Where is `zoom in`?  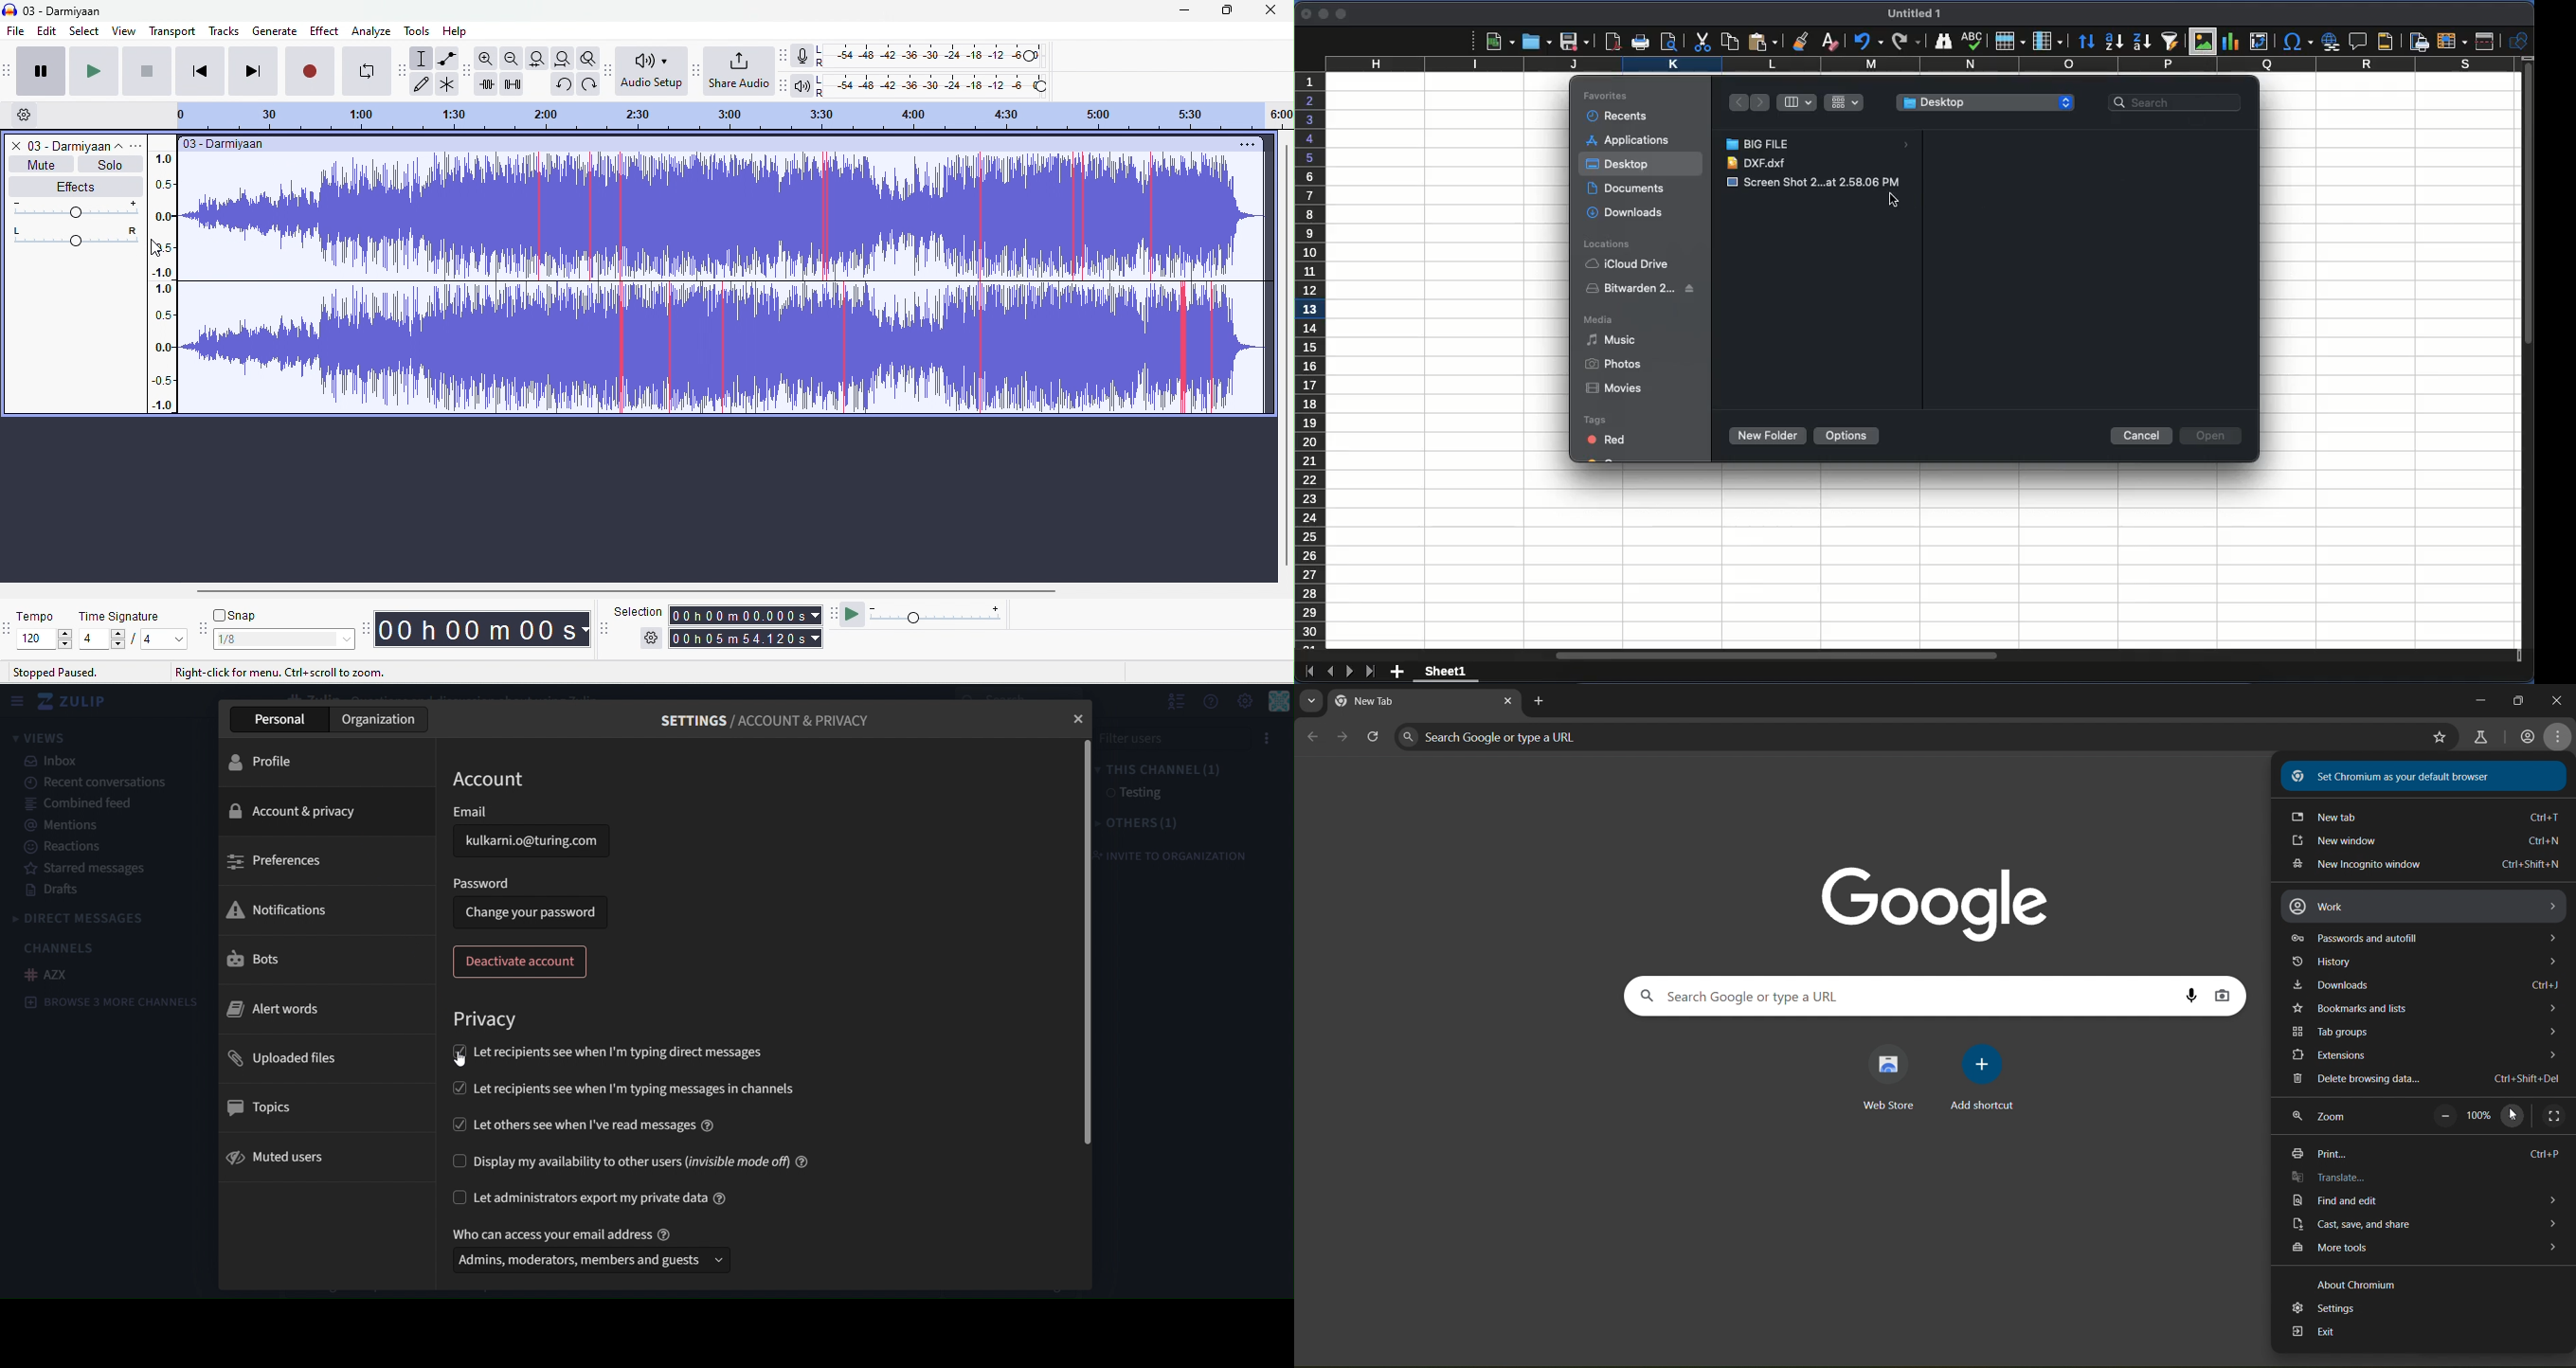 zoom in is located at coordinates (2515, 1114).